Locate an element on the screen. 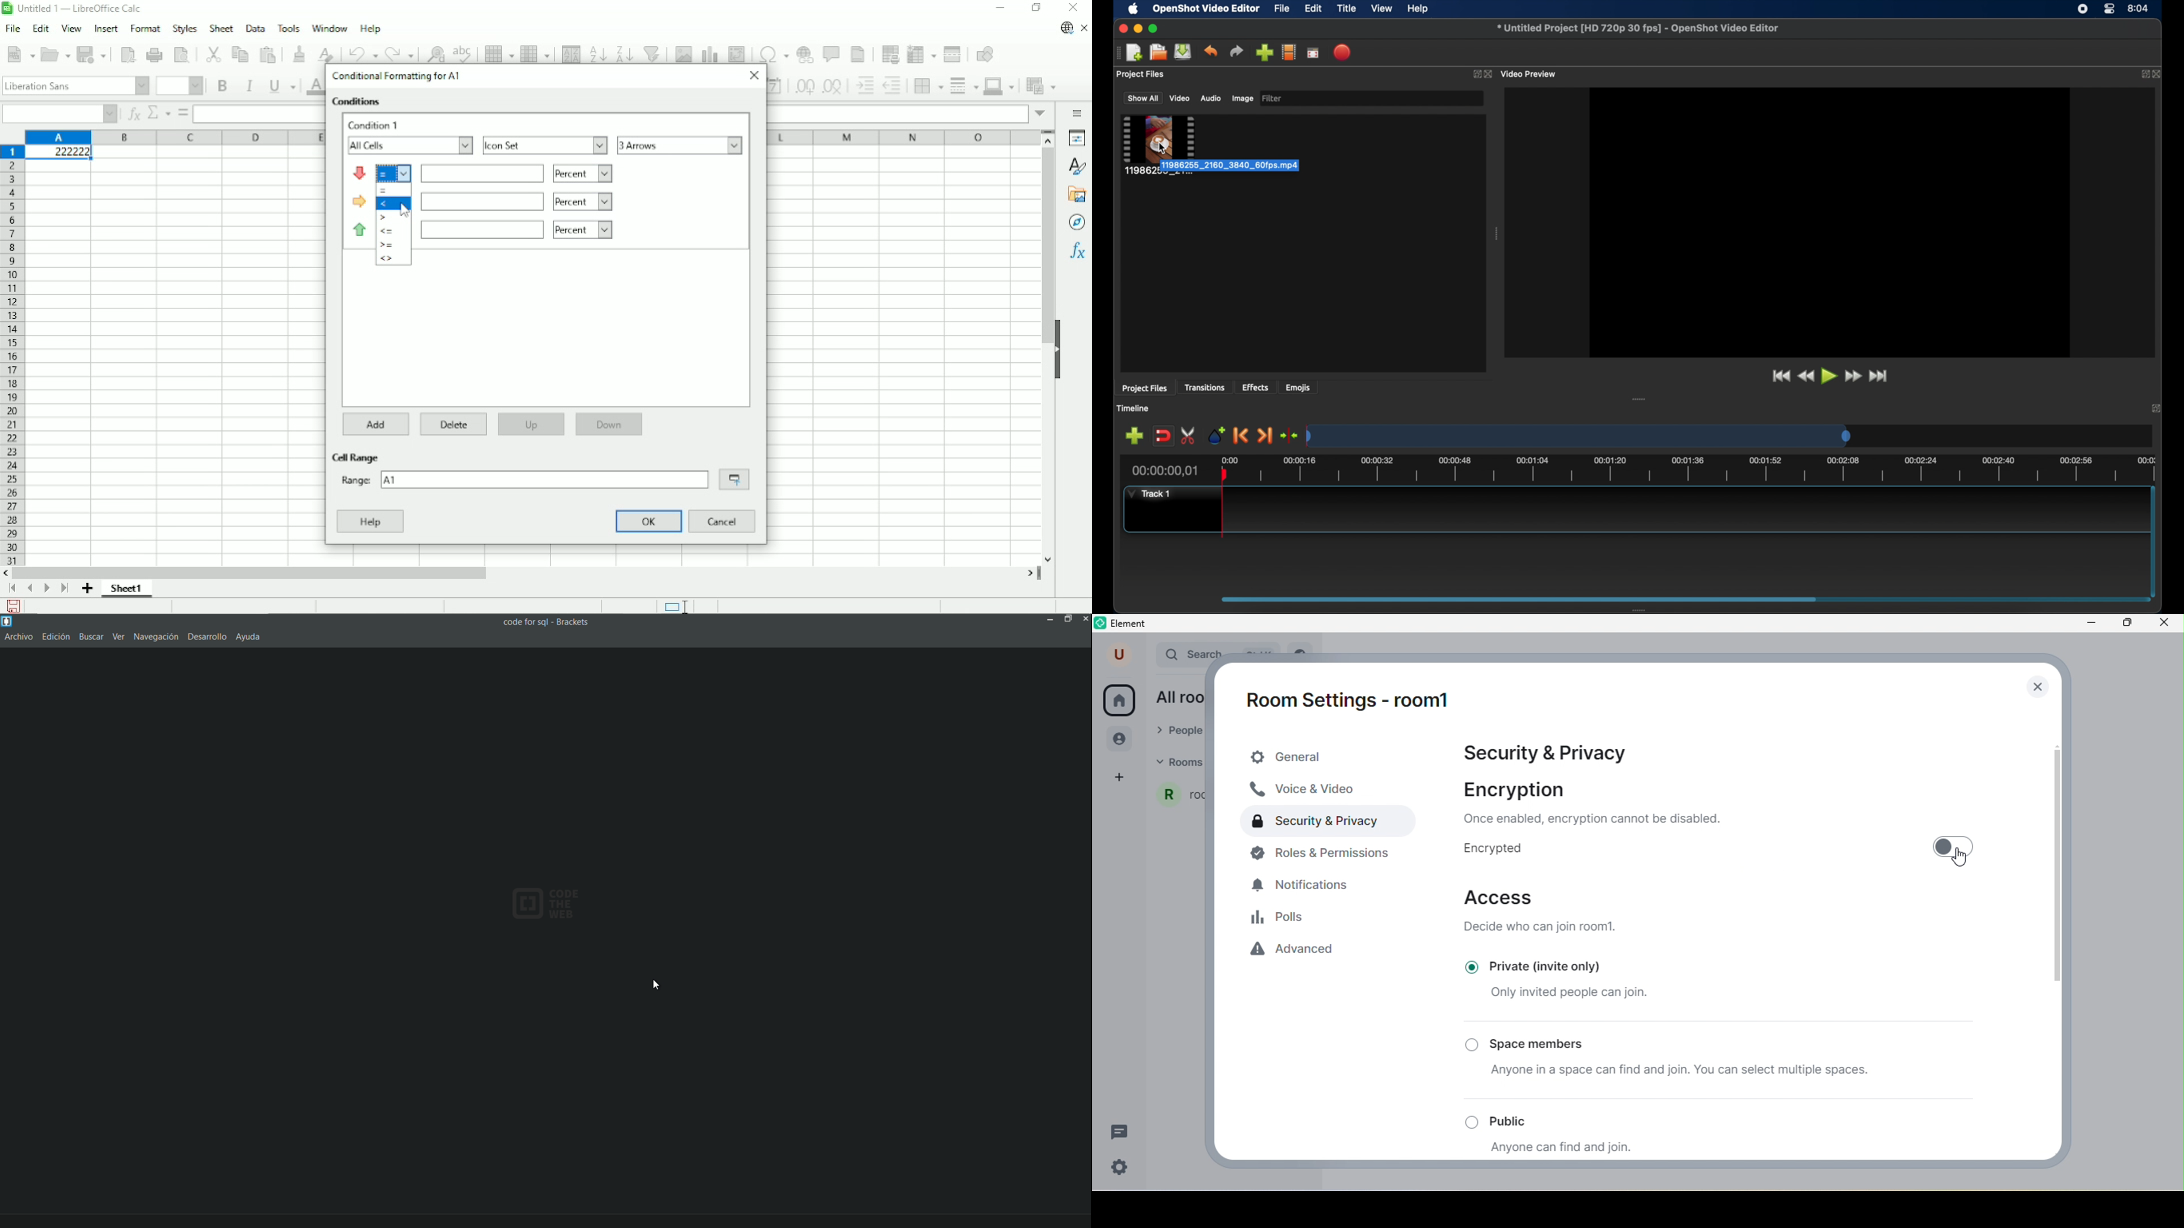 The image size is (2184, 1232). emojis is located at coordinates (1298, 388).